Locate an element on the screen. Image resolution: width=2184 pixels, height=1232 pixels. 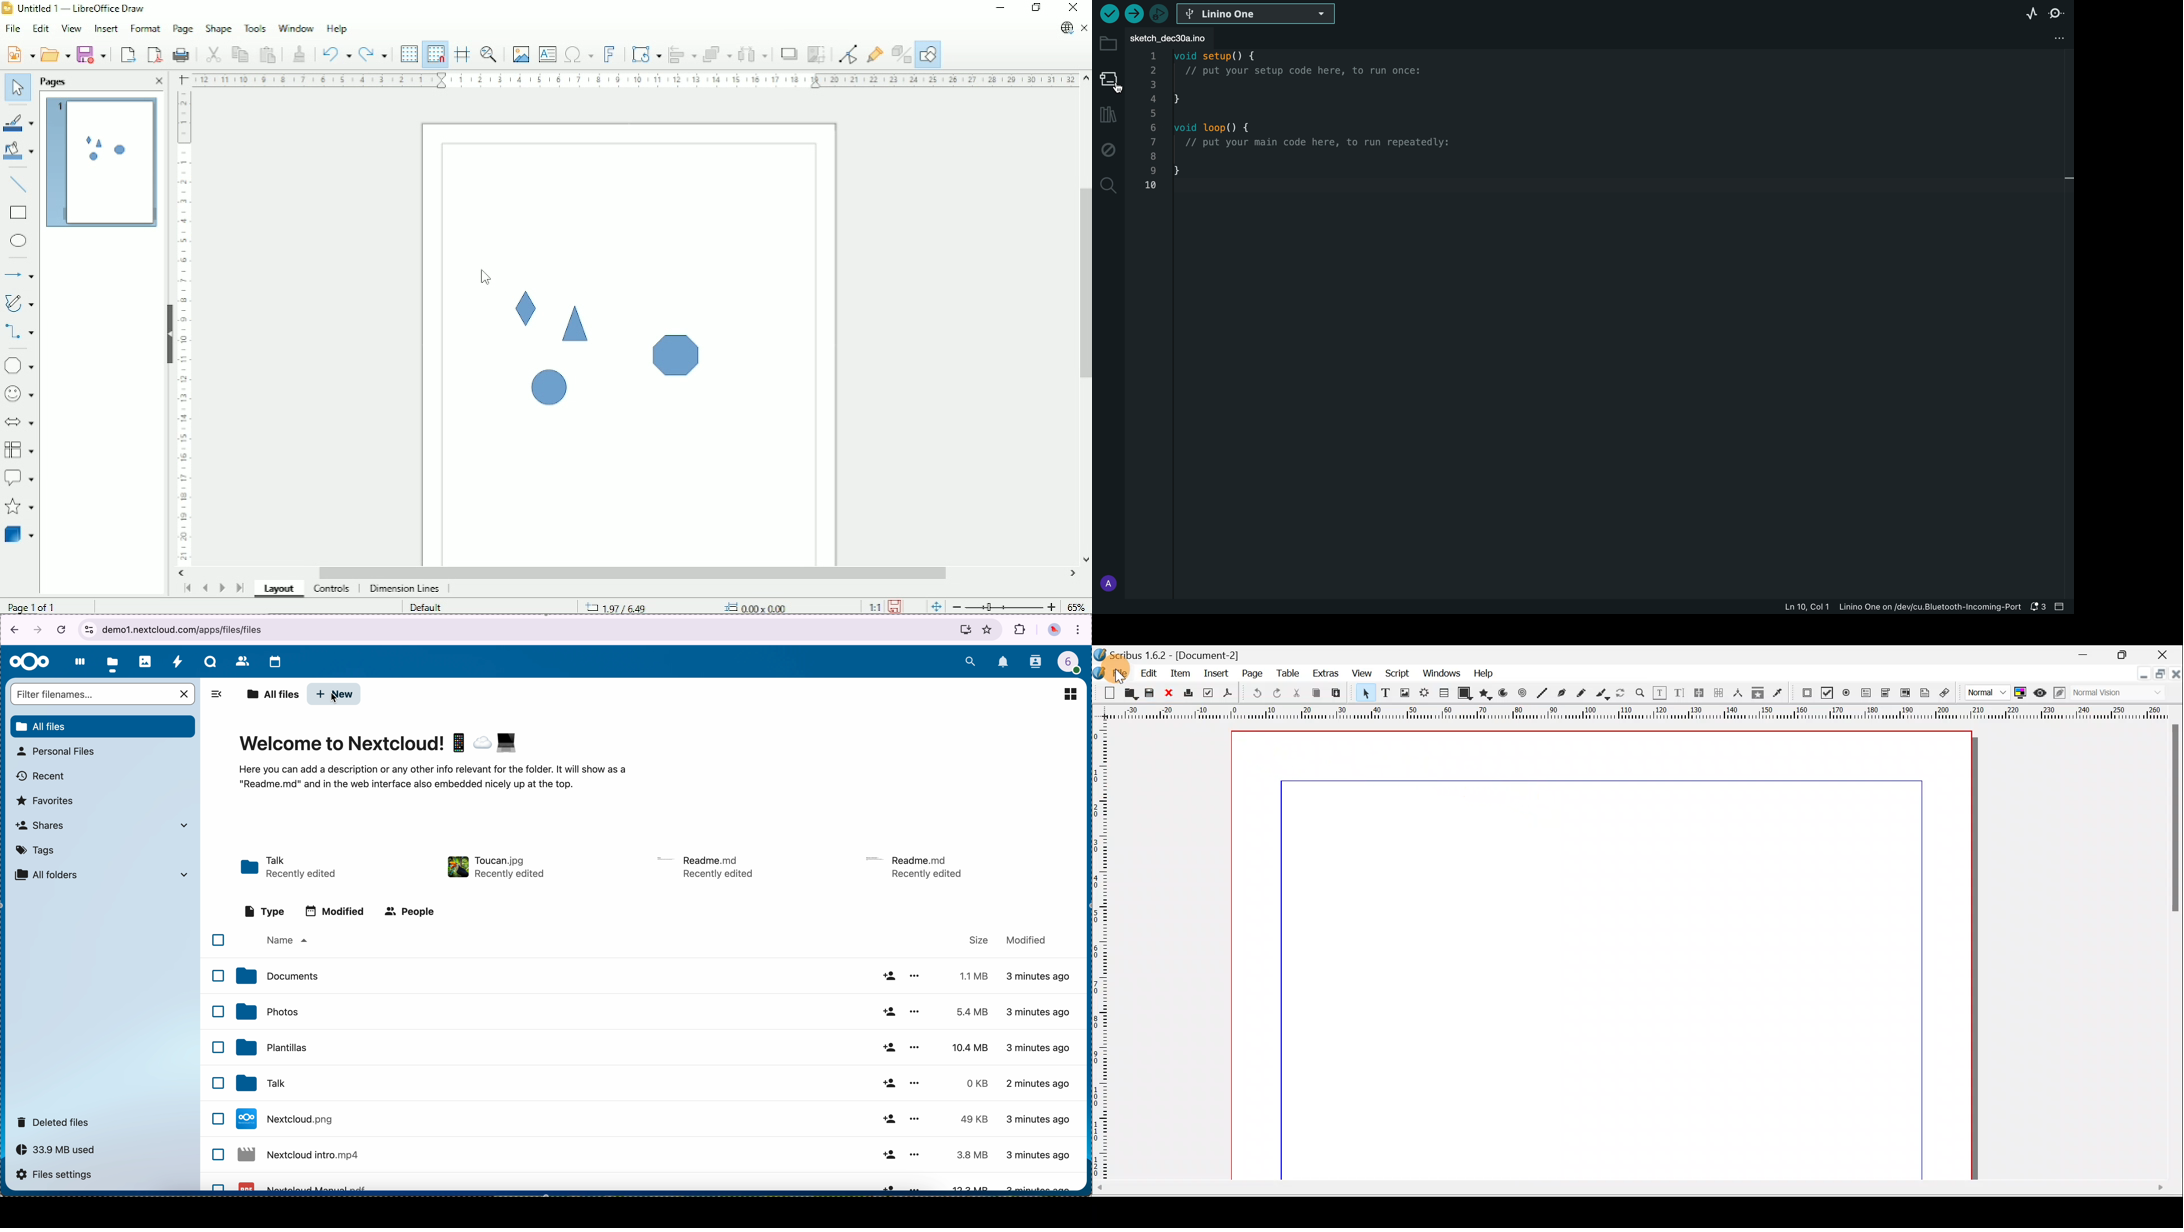
Preflight verifier is located at coordinates (1206, 692).